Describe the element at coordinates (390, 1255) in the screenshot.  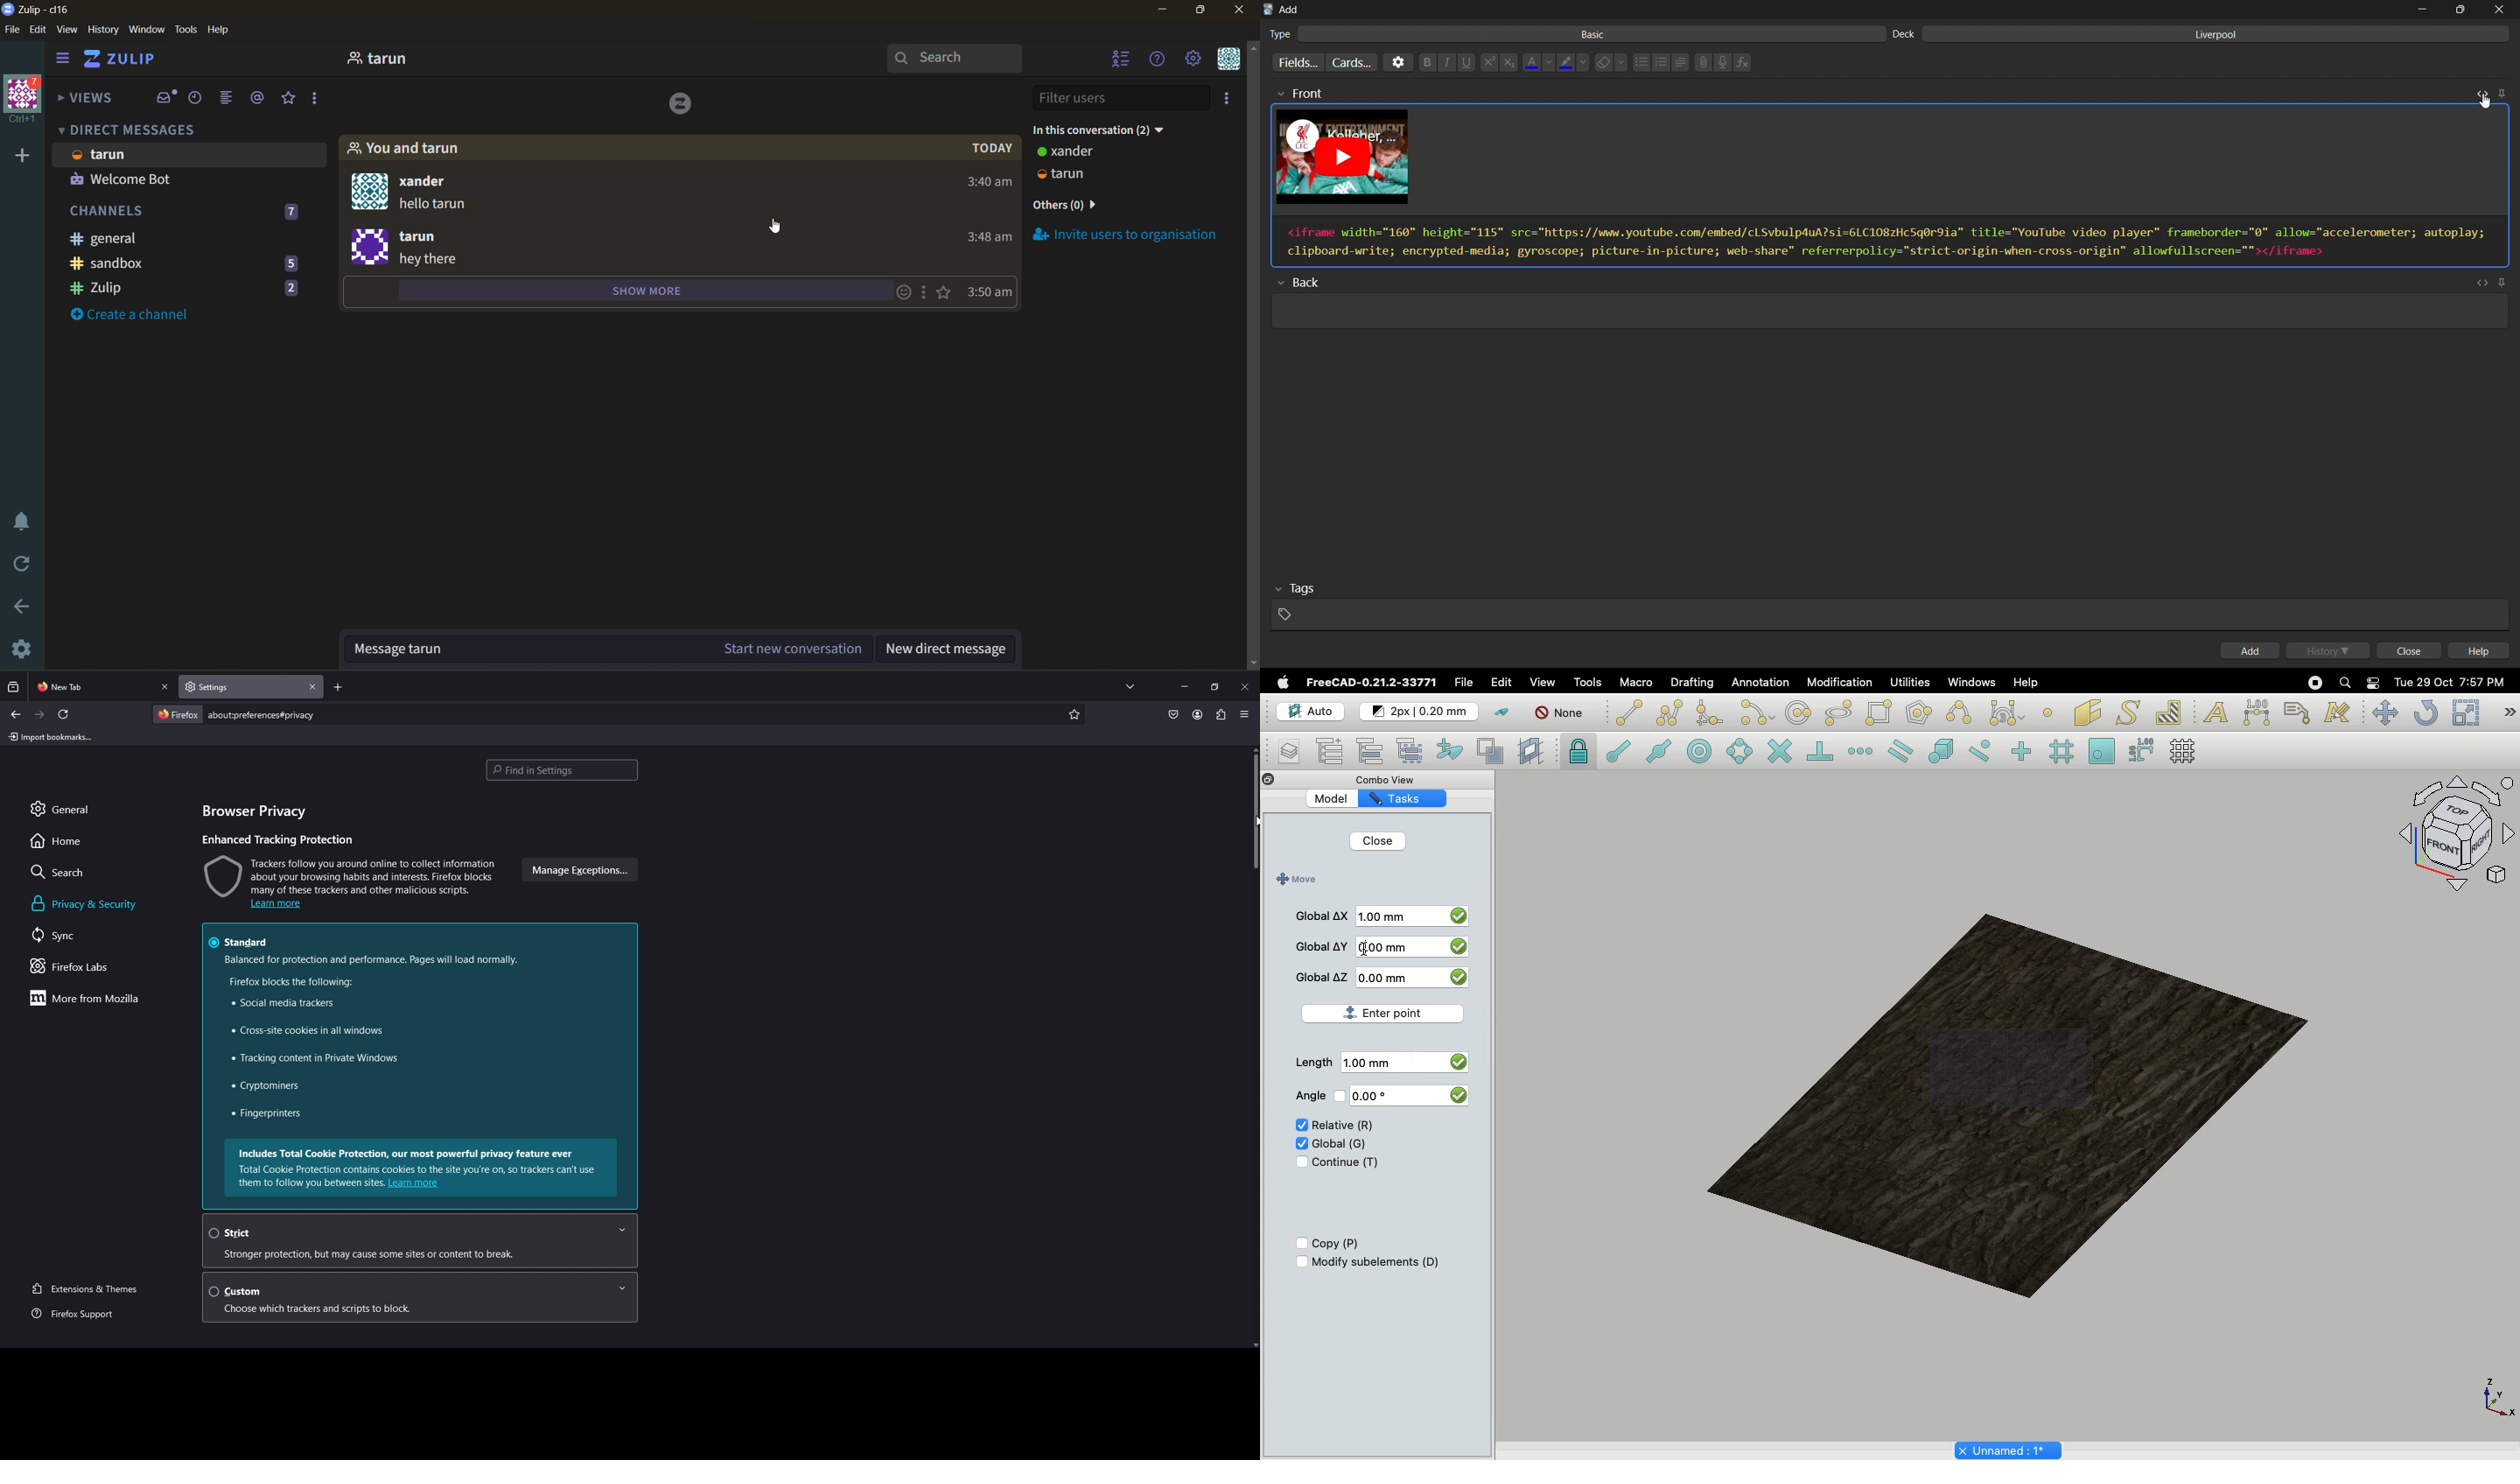
I see `| Stronger protection, but may cause some sites or content to break.` at that location.